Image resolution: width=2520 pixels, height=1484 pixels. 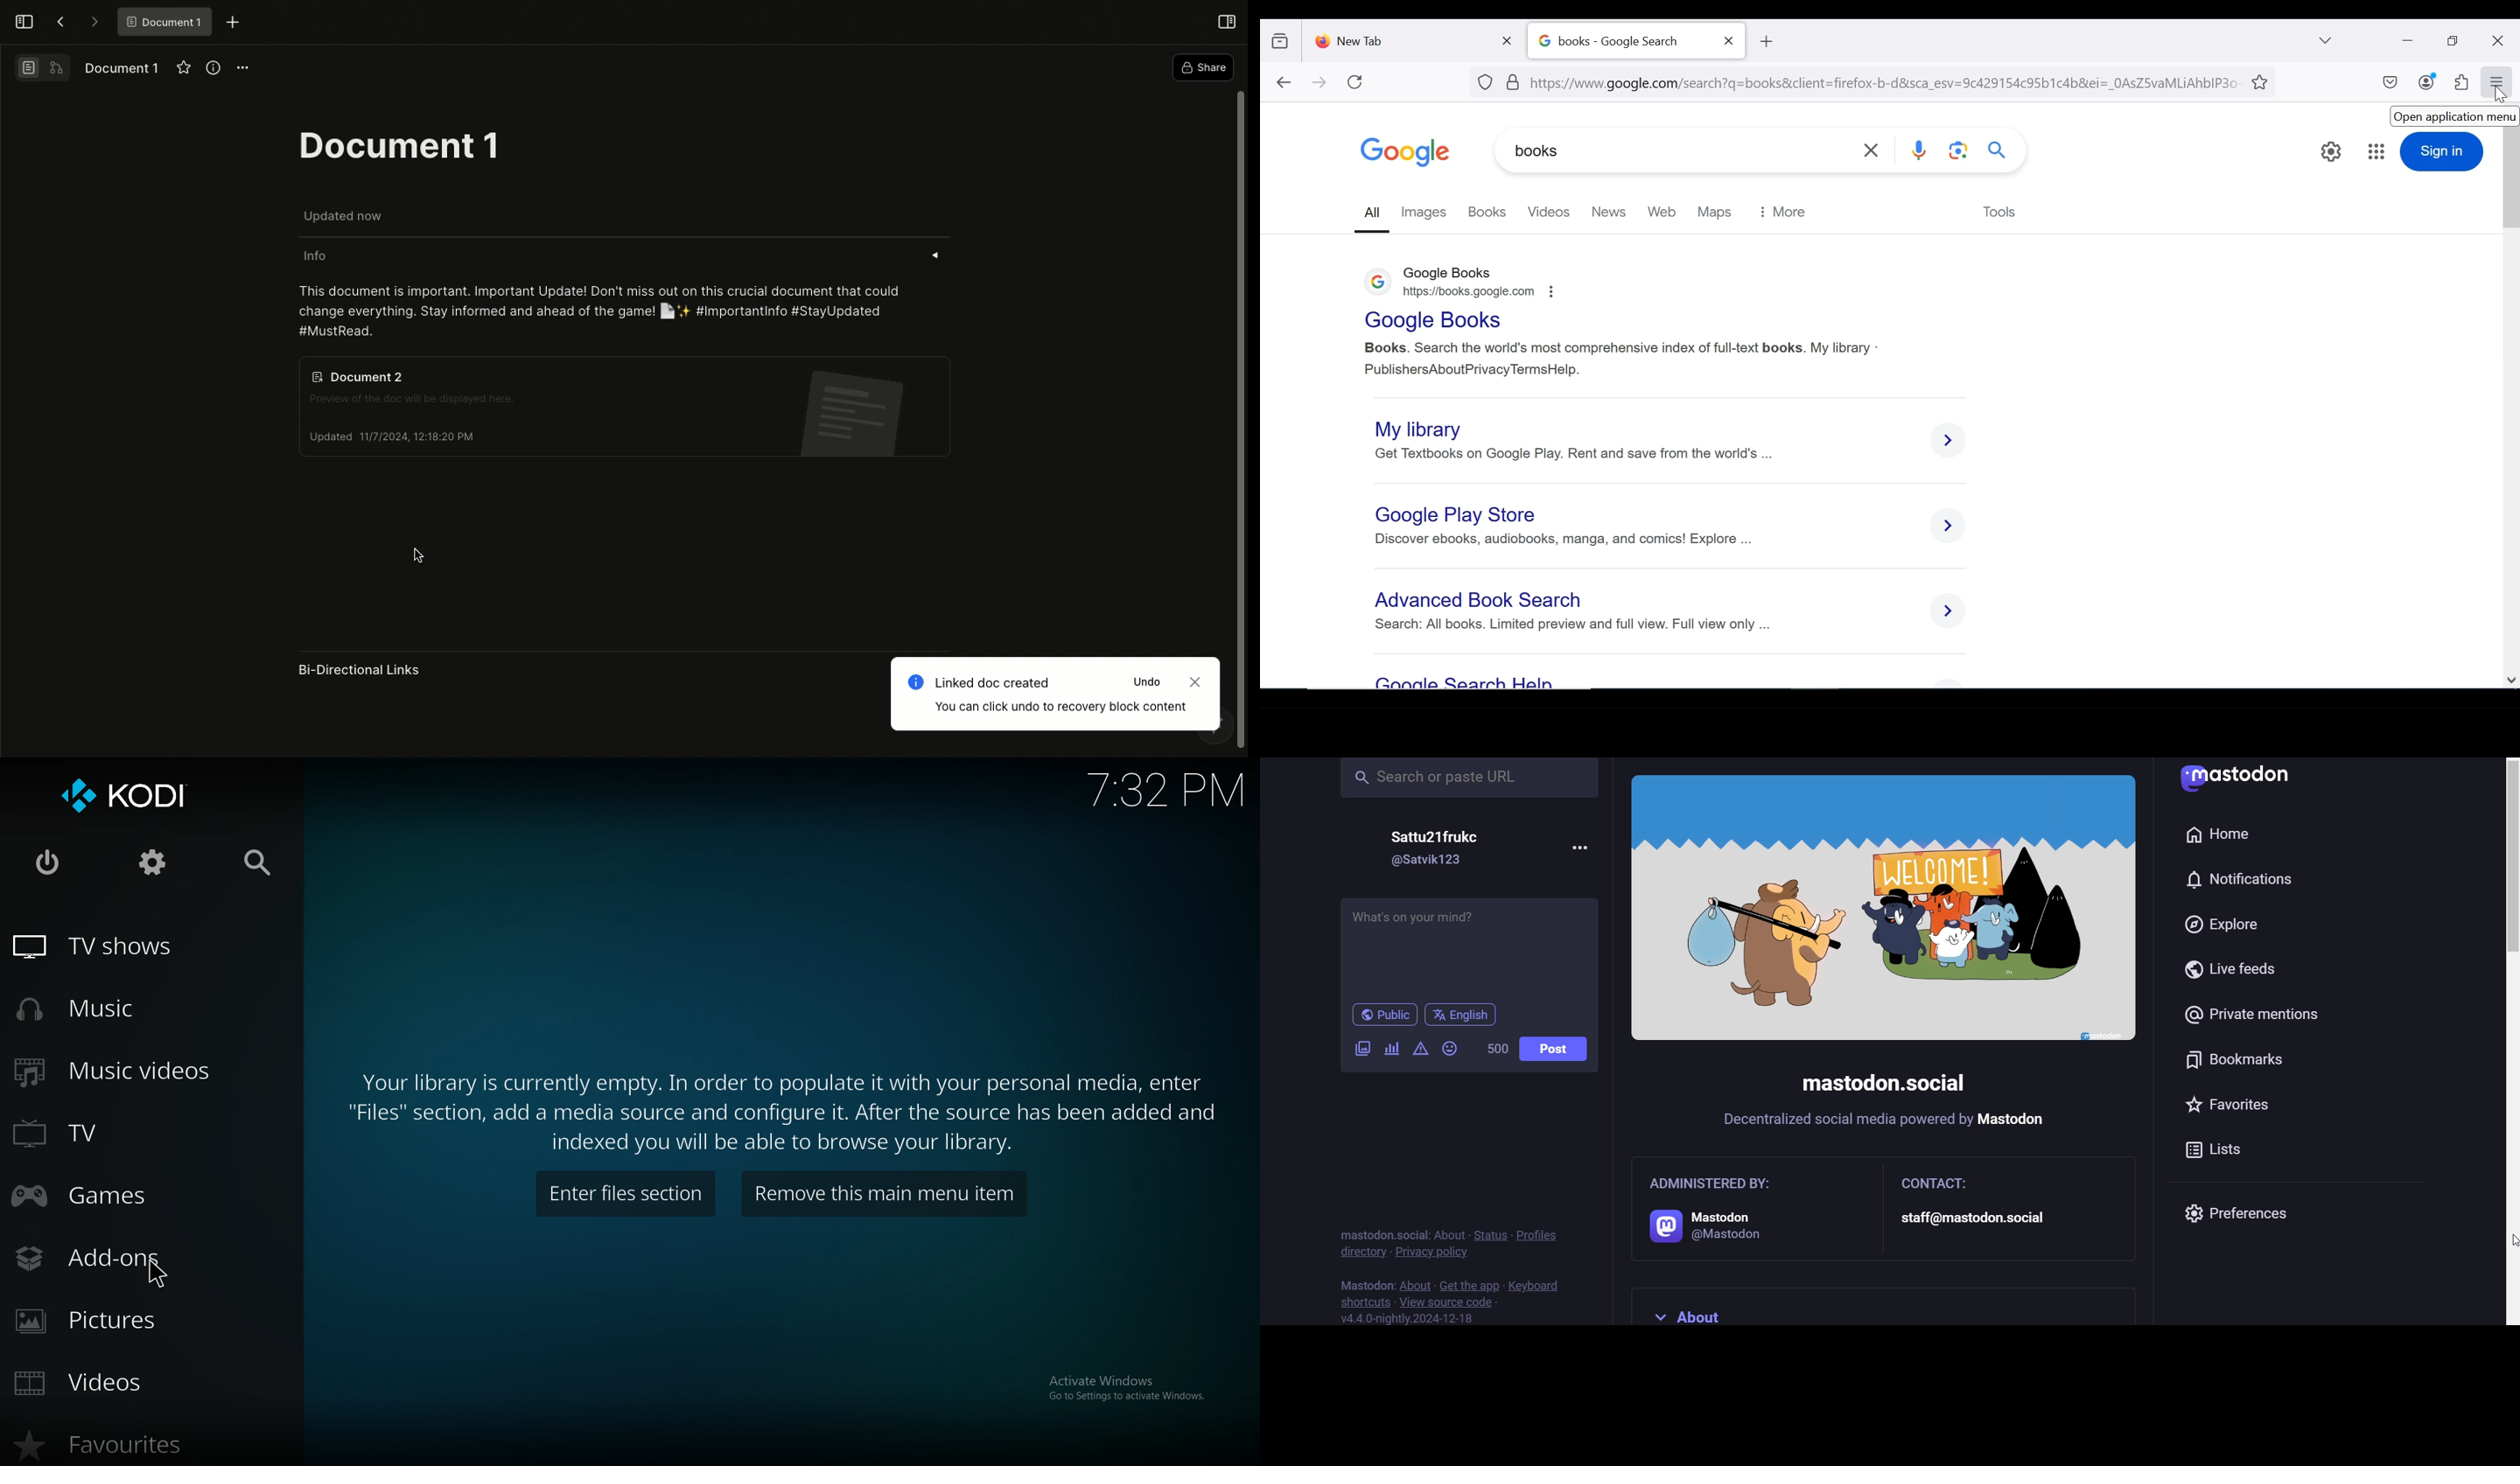 I want to click on bookmark, so click(x=2241, y=1063).